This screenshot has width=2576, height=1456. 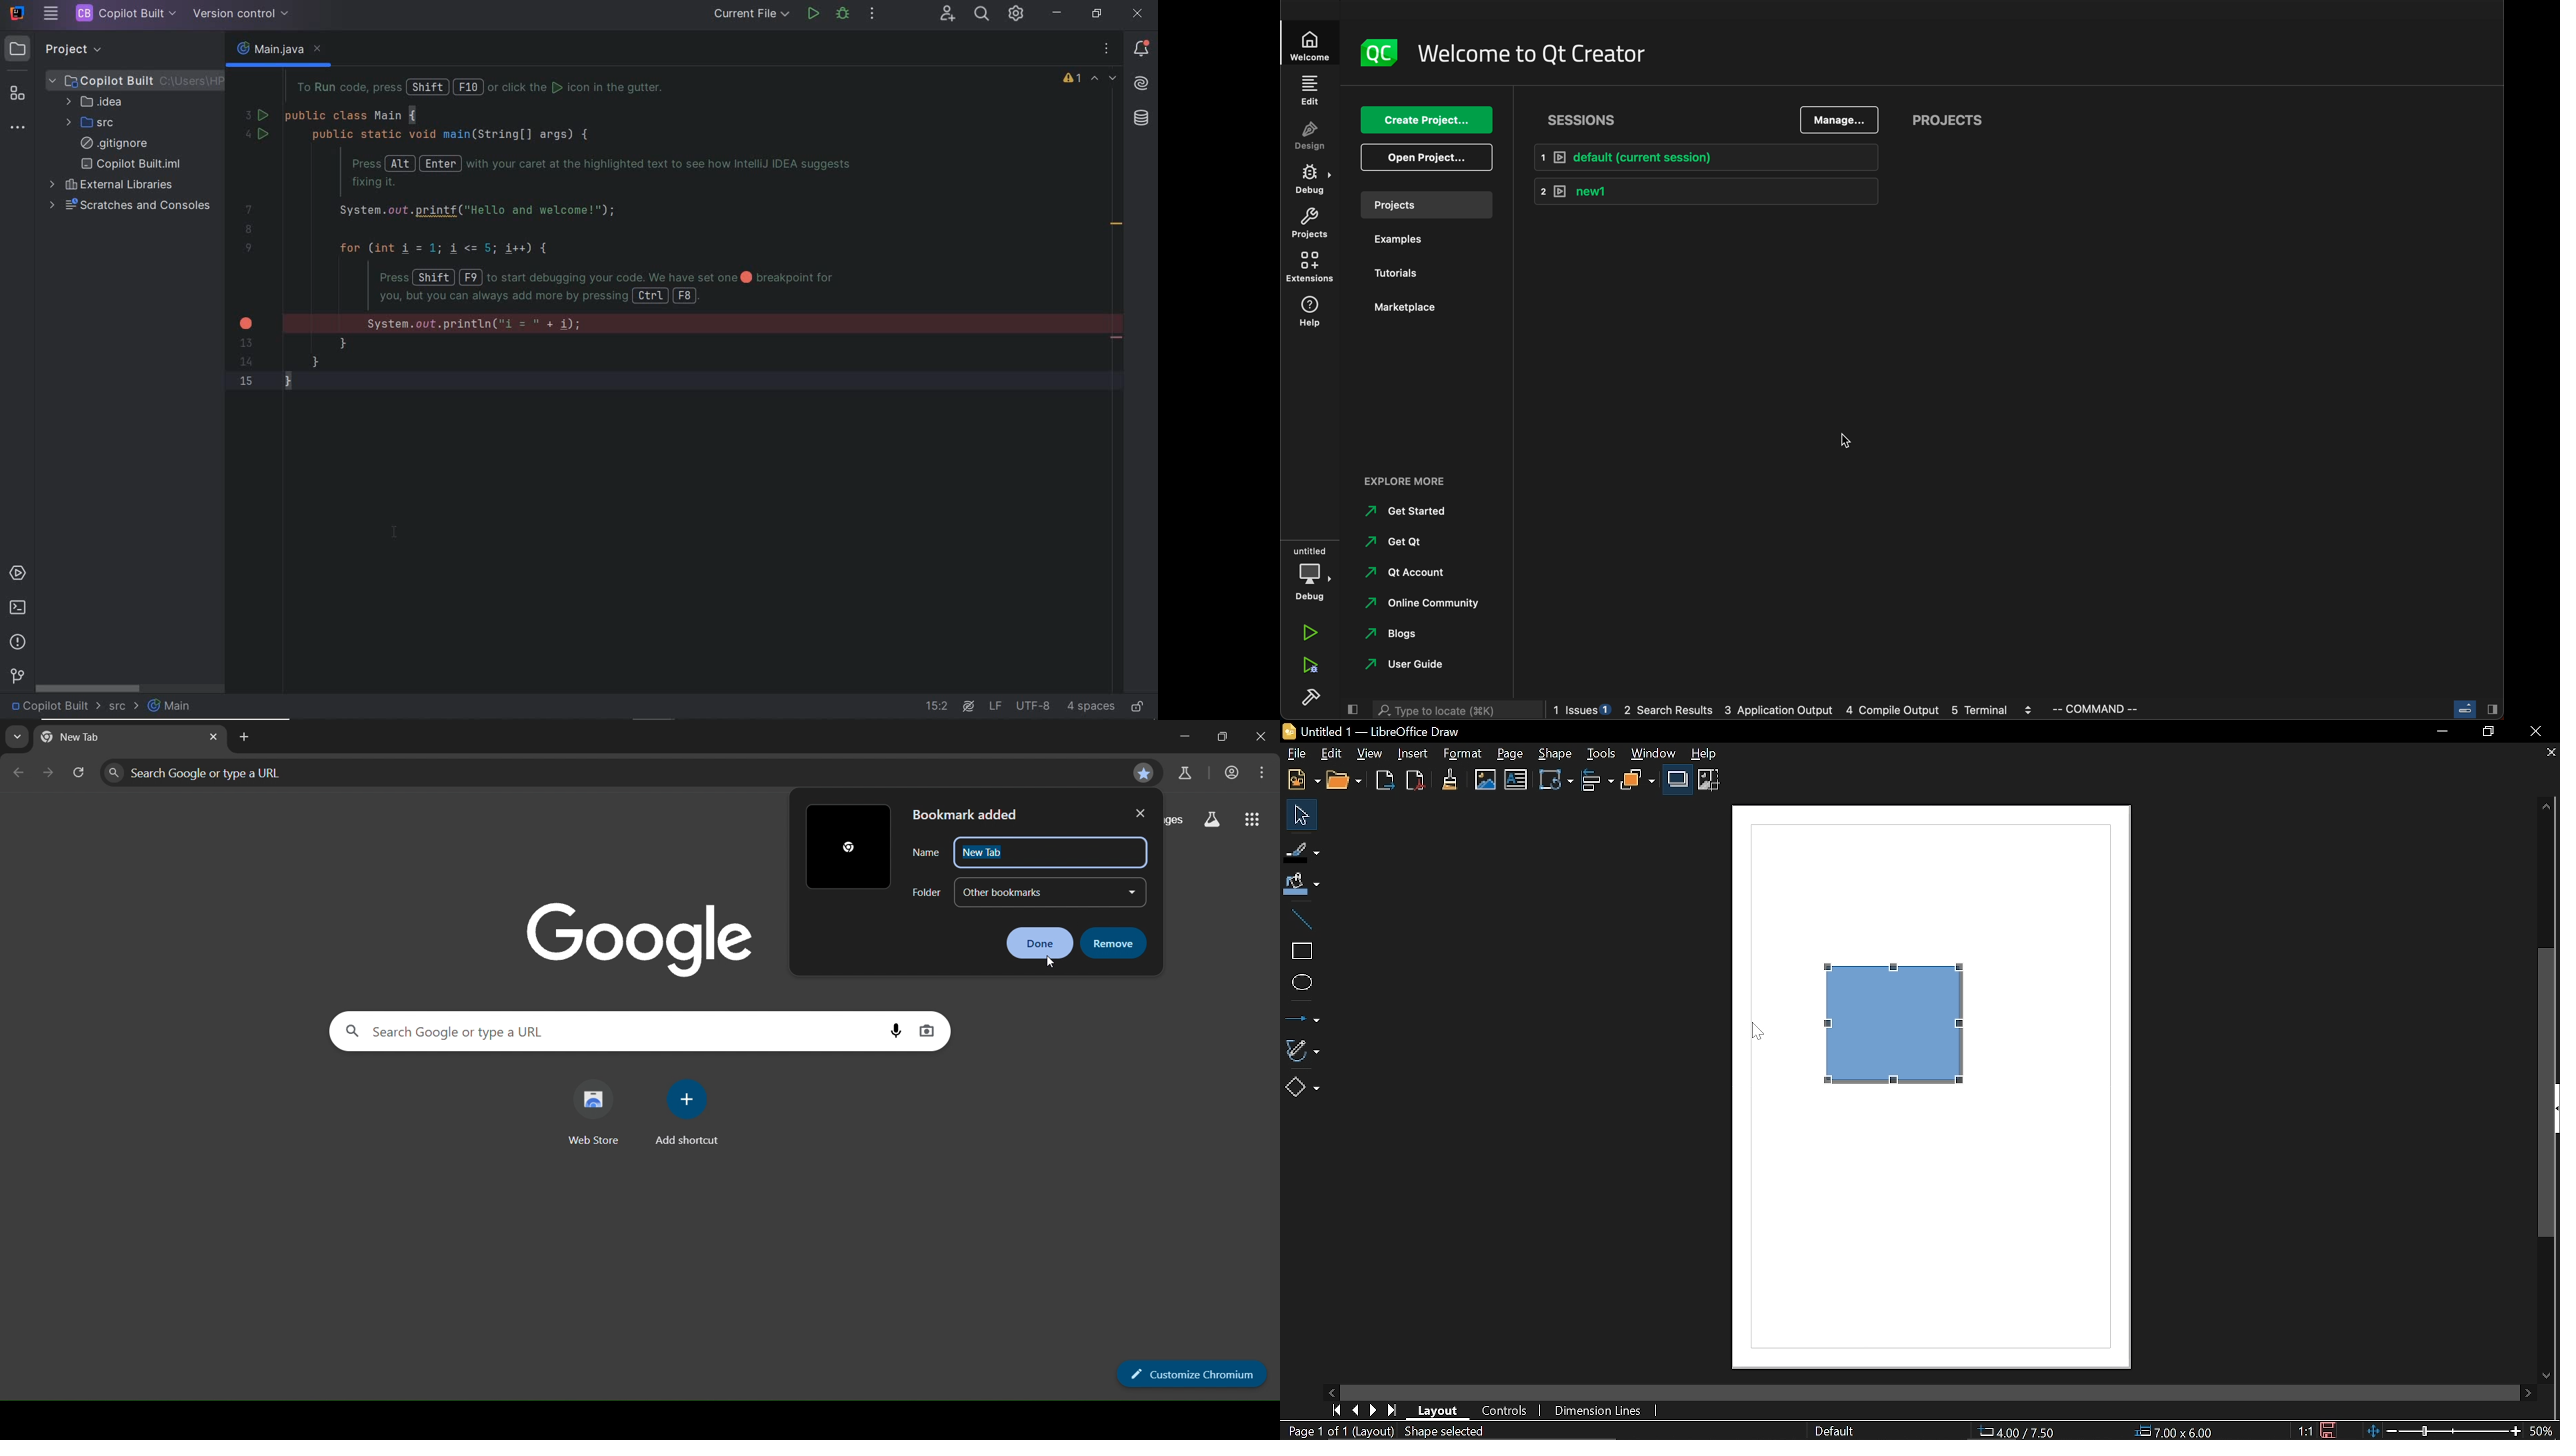 I want to click on Layout, so click(x=1441, y=1412).